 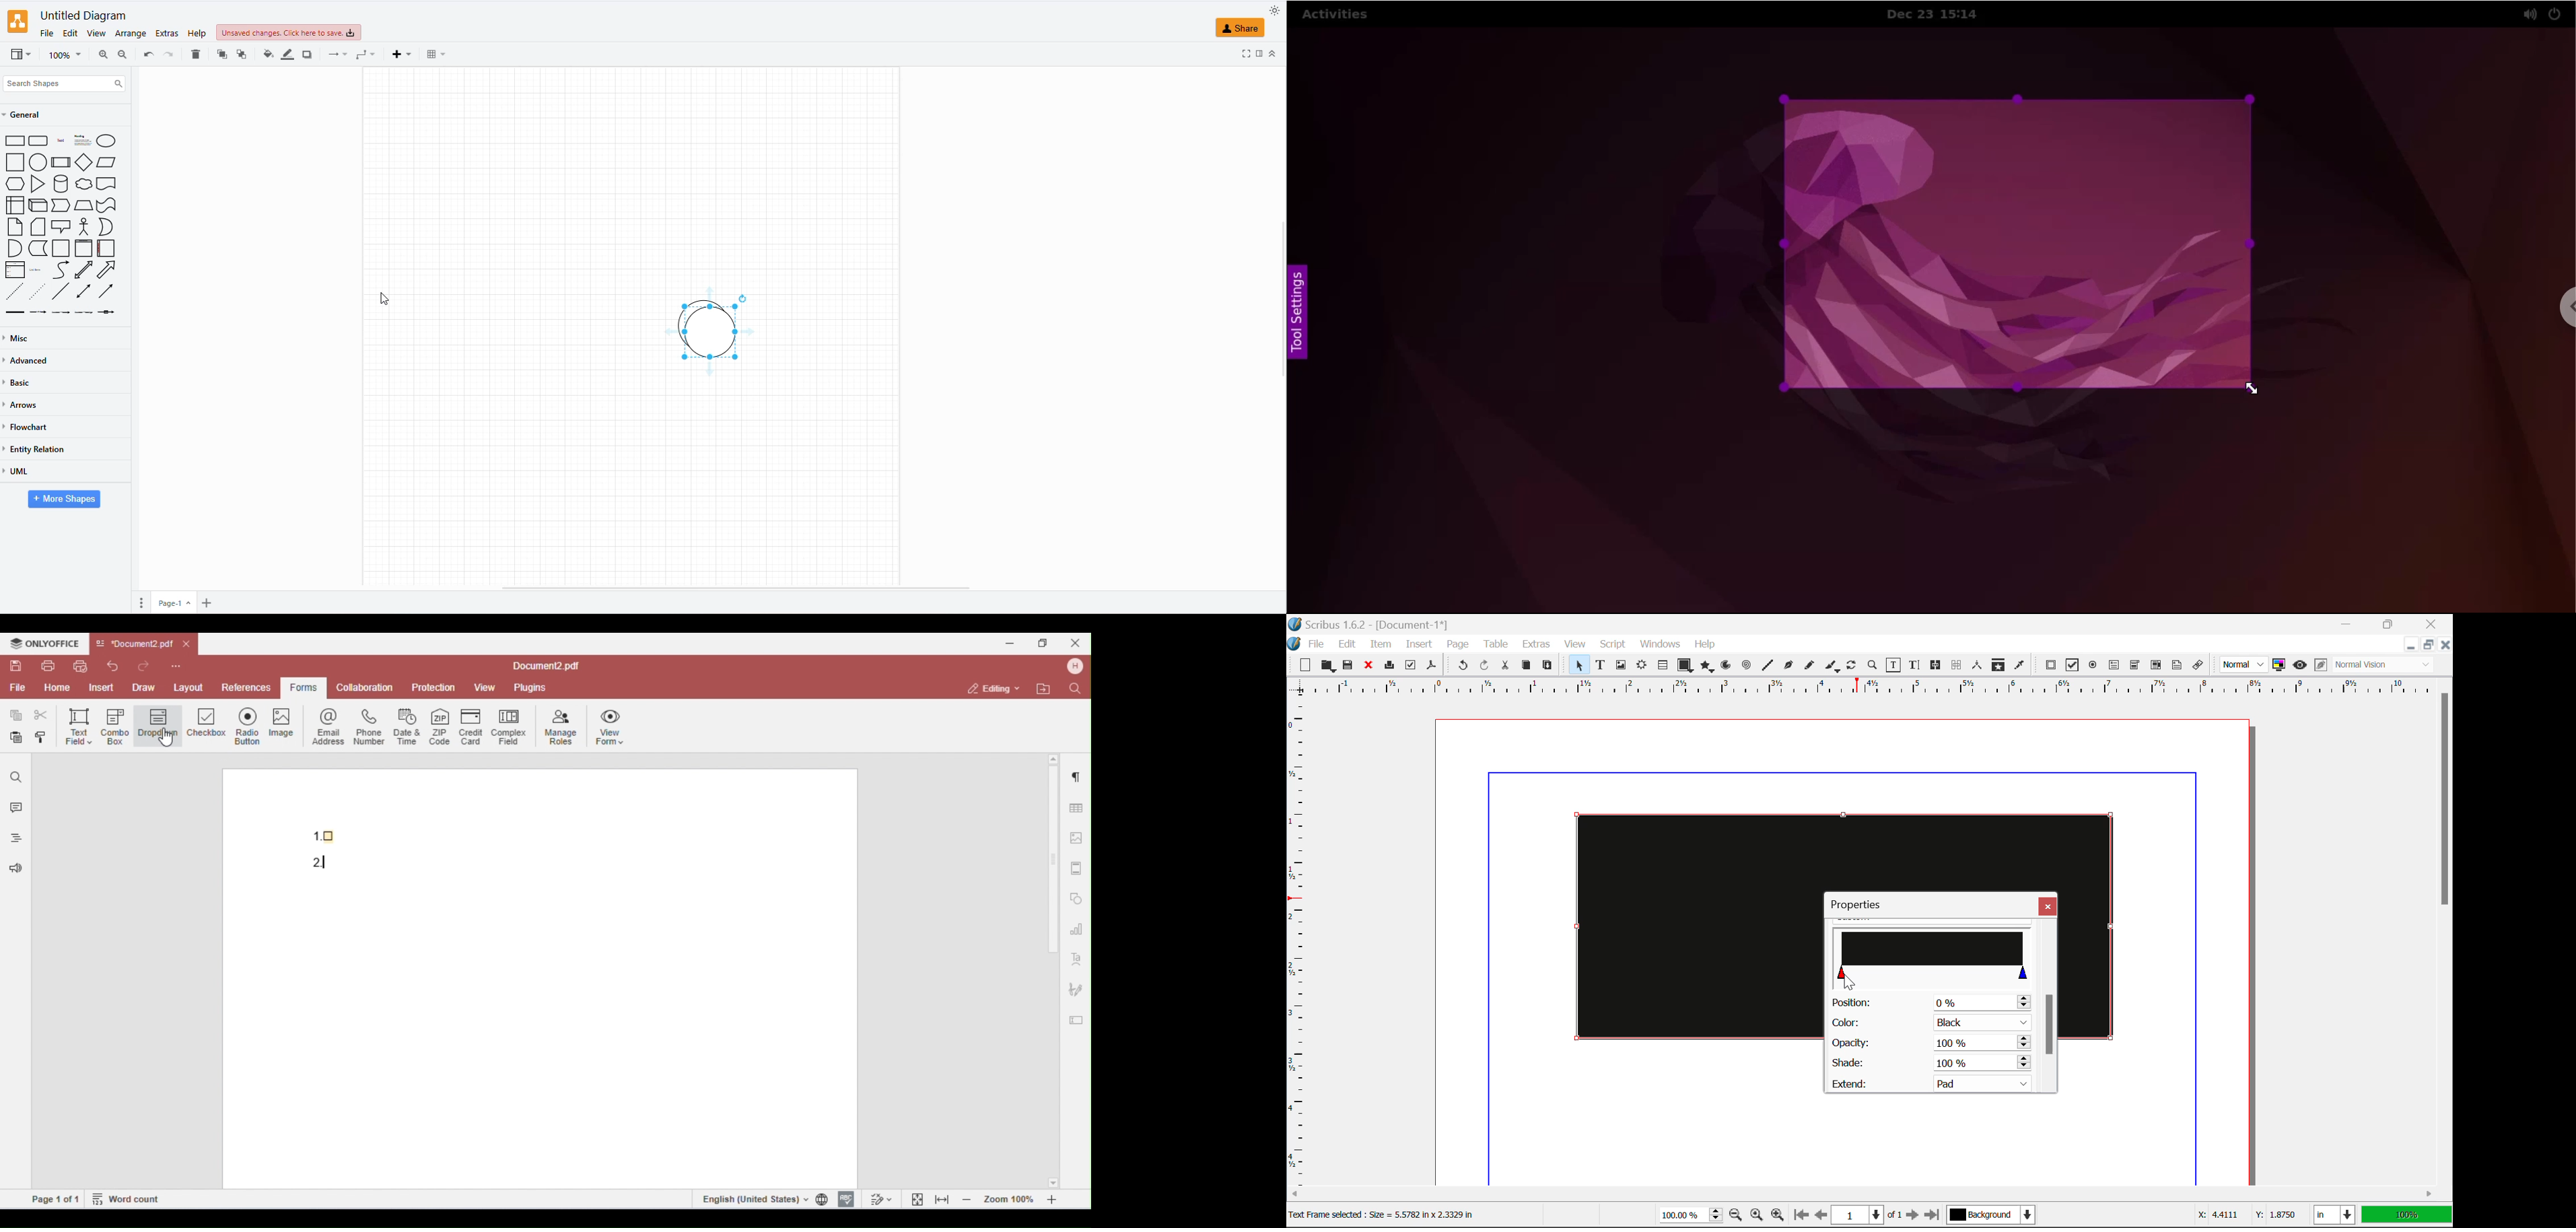 I want to click on arrow with fields, so click(x=109, y=314).